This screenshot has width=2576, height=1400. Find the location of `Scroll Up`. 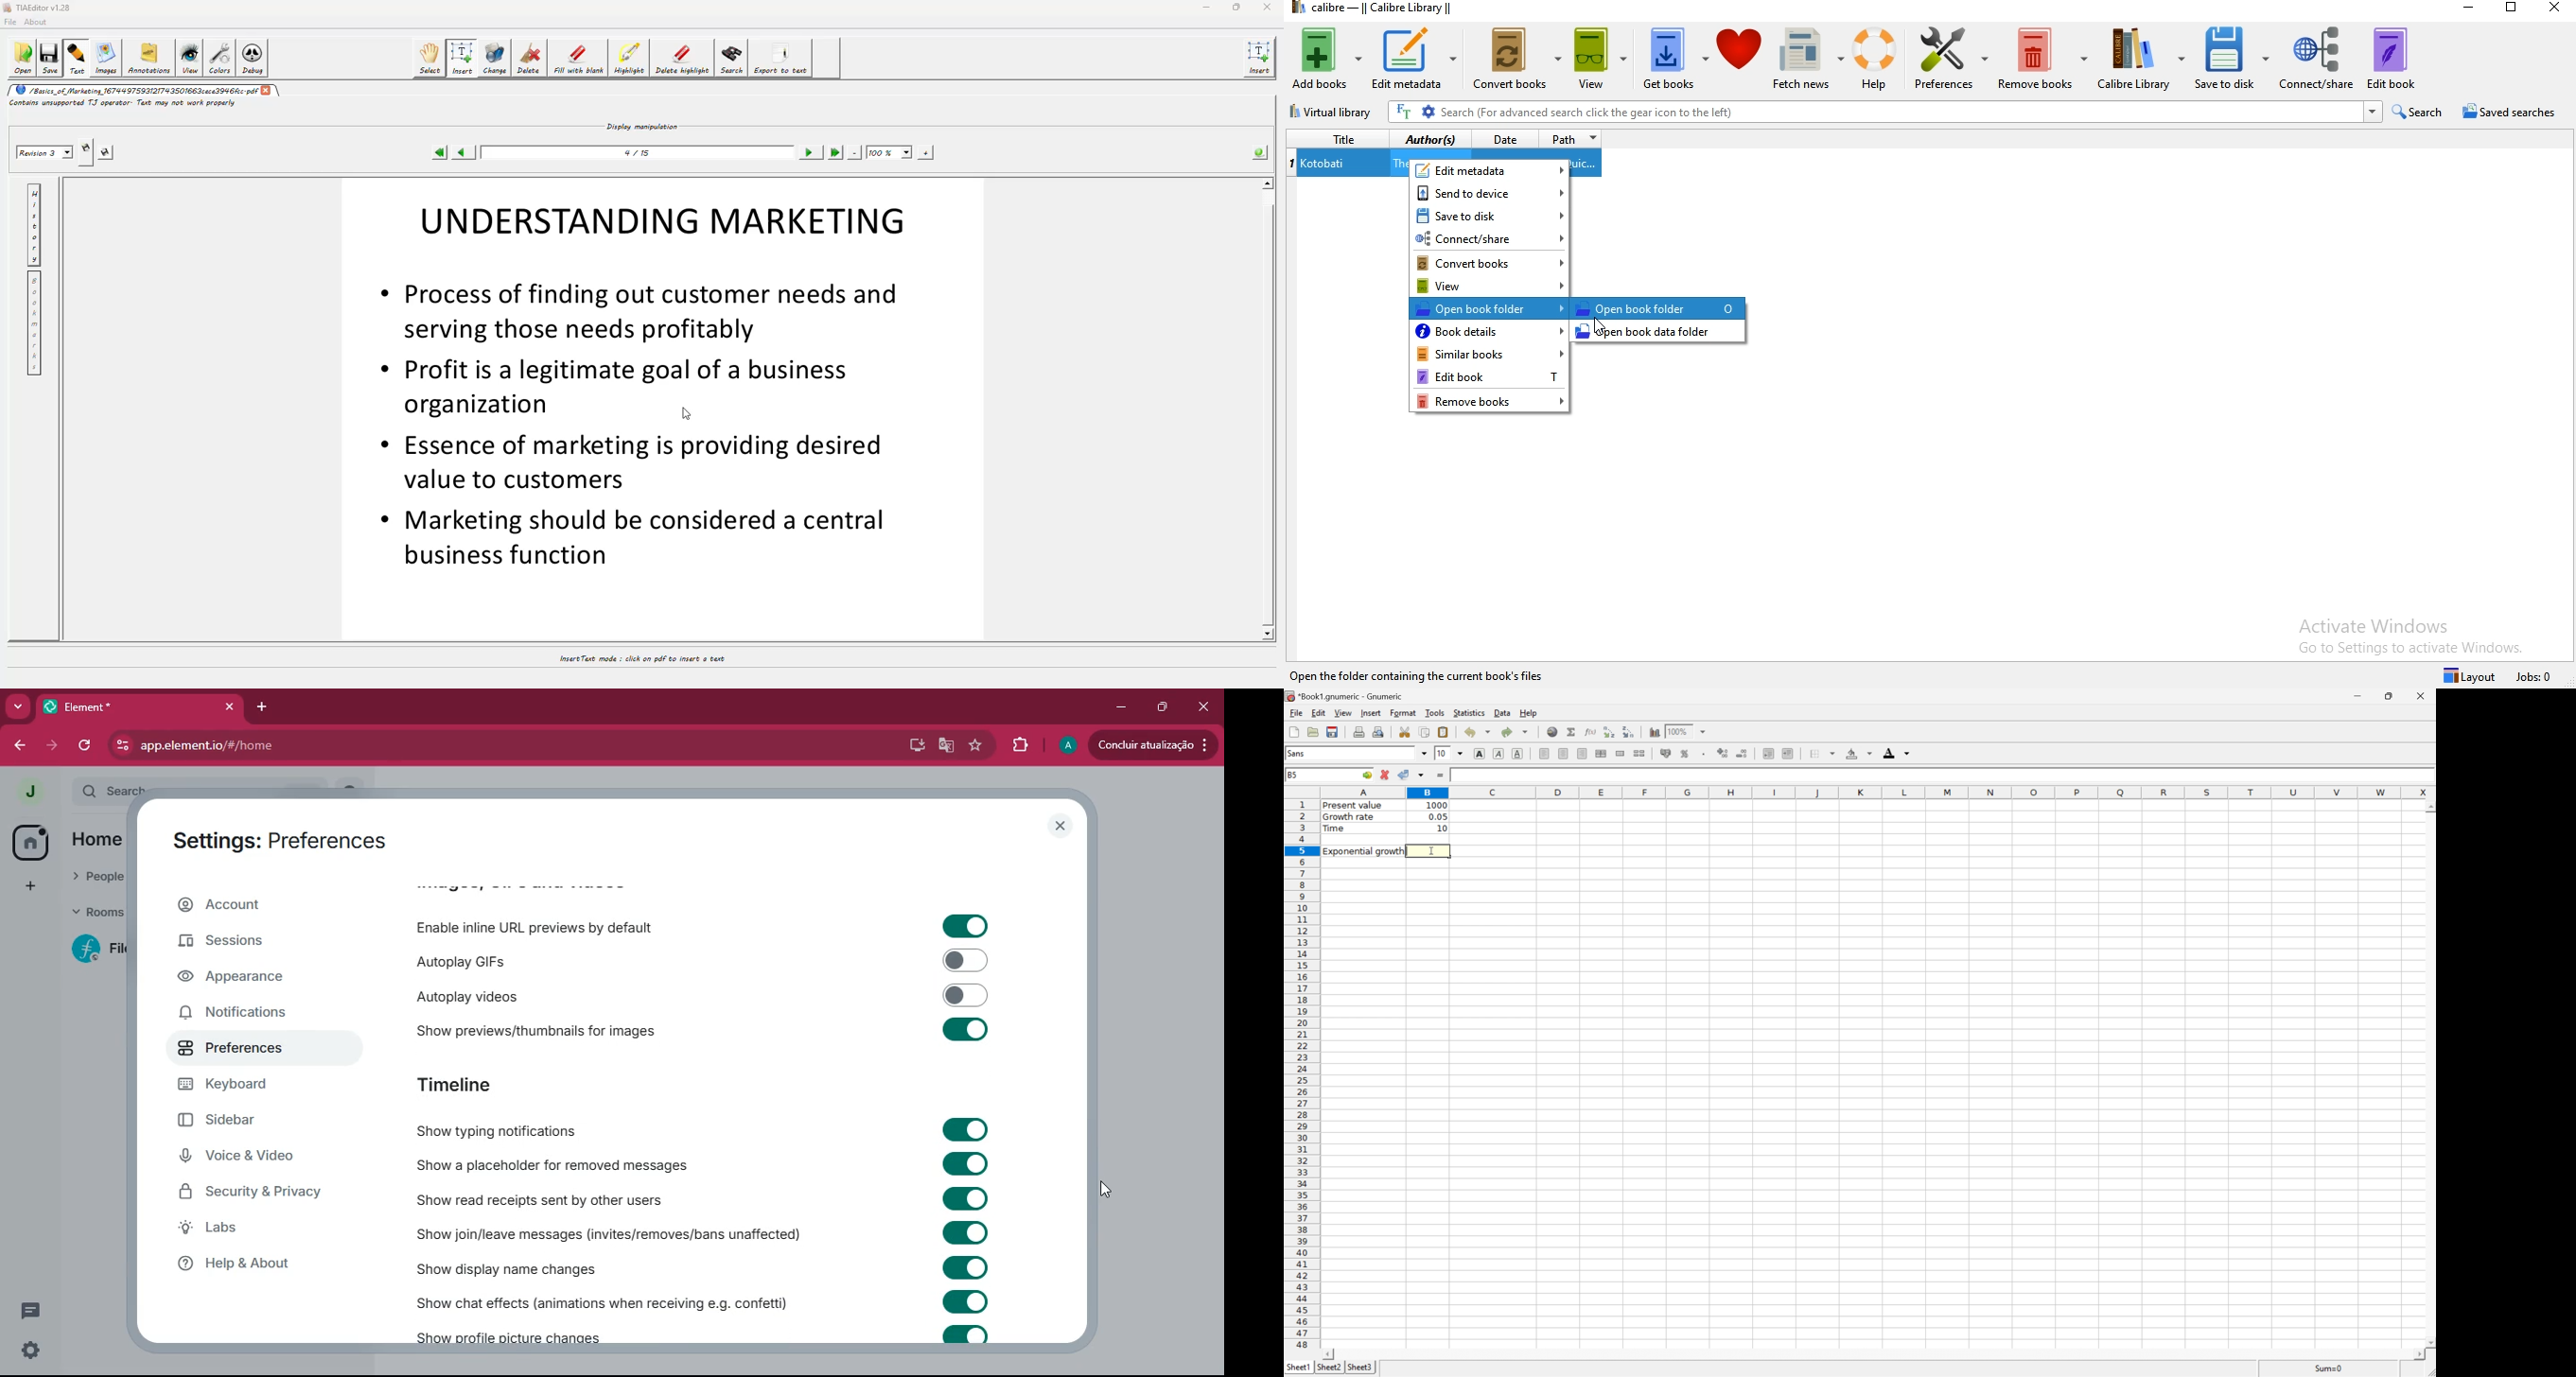

Scroll Up is located at coordinates (2429, 808).